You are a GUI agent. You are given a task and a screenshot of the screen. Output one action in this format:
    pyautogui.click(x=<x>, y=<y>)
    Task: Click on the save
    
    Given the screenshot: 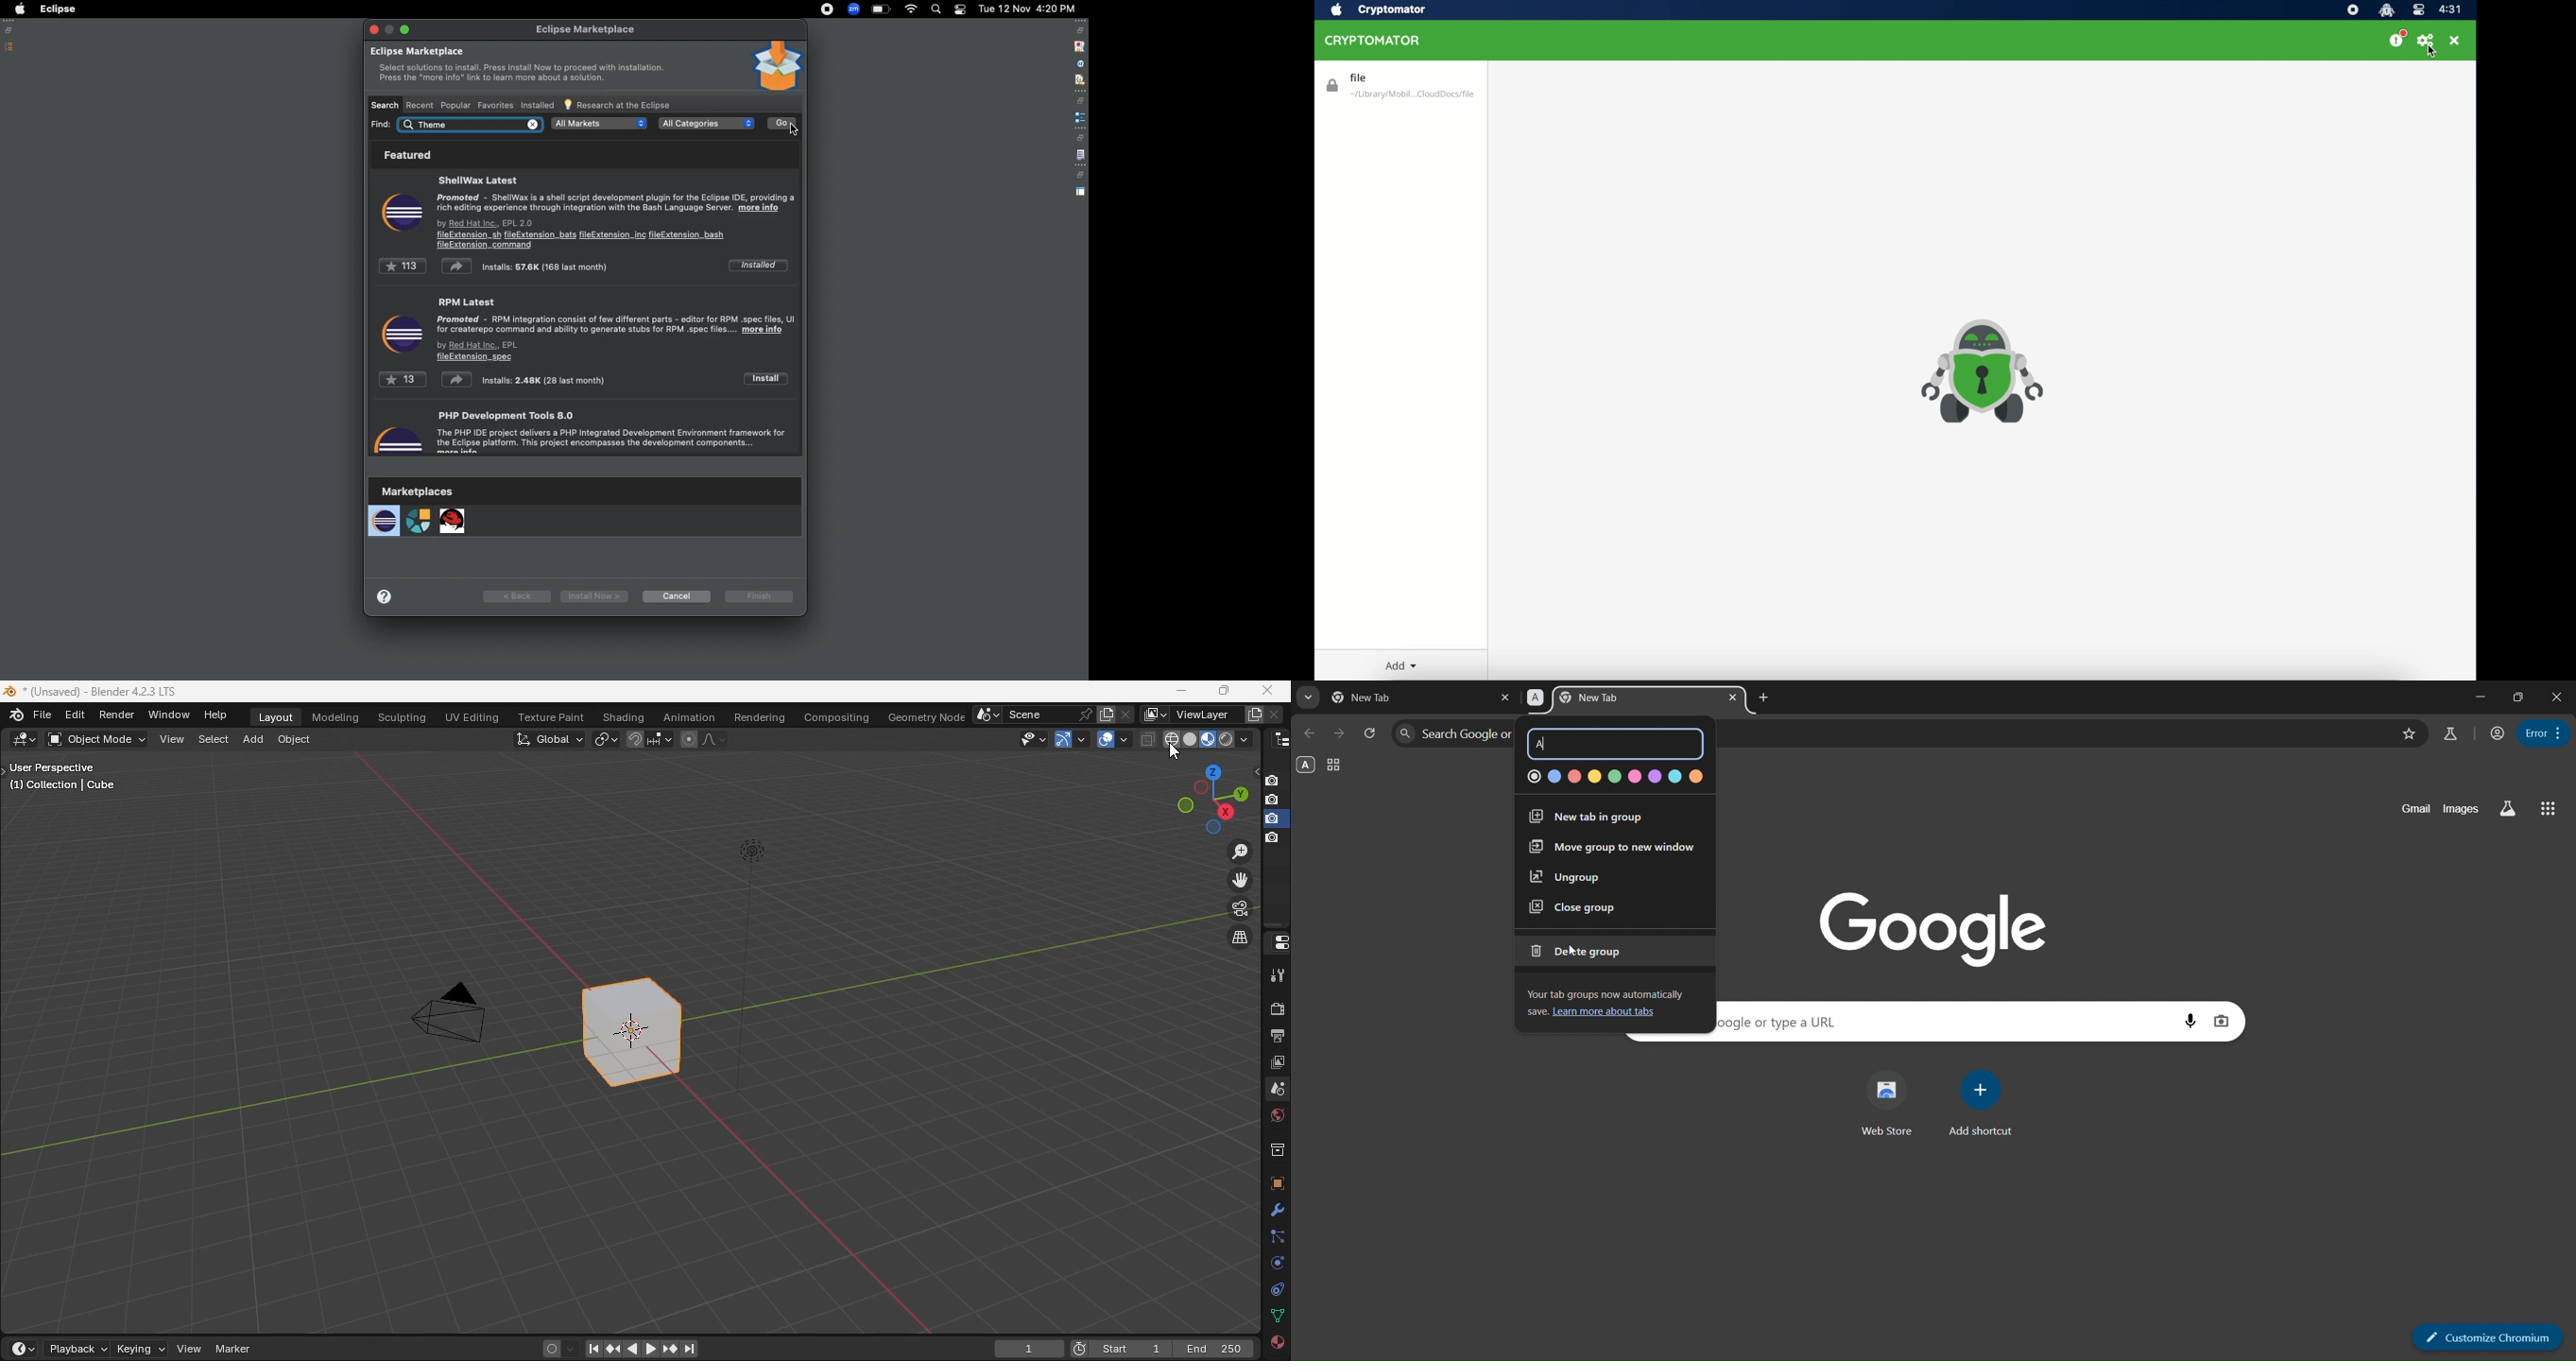 What is the action you would take?
    pyautogui.click(x=1535, y=1013)
    